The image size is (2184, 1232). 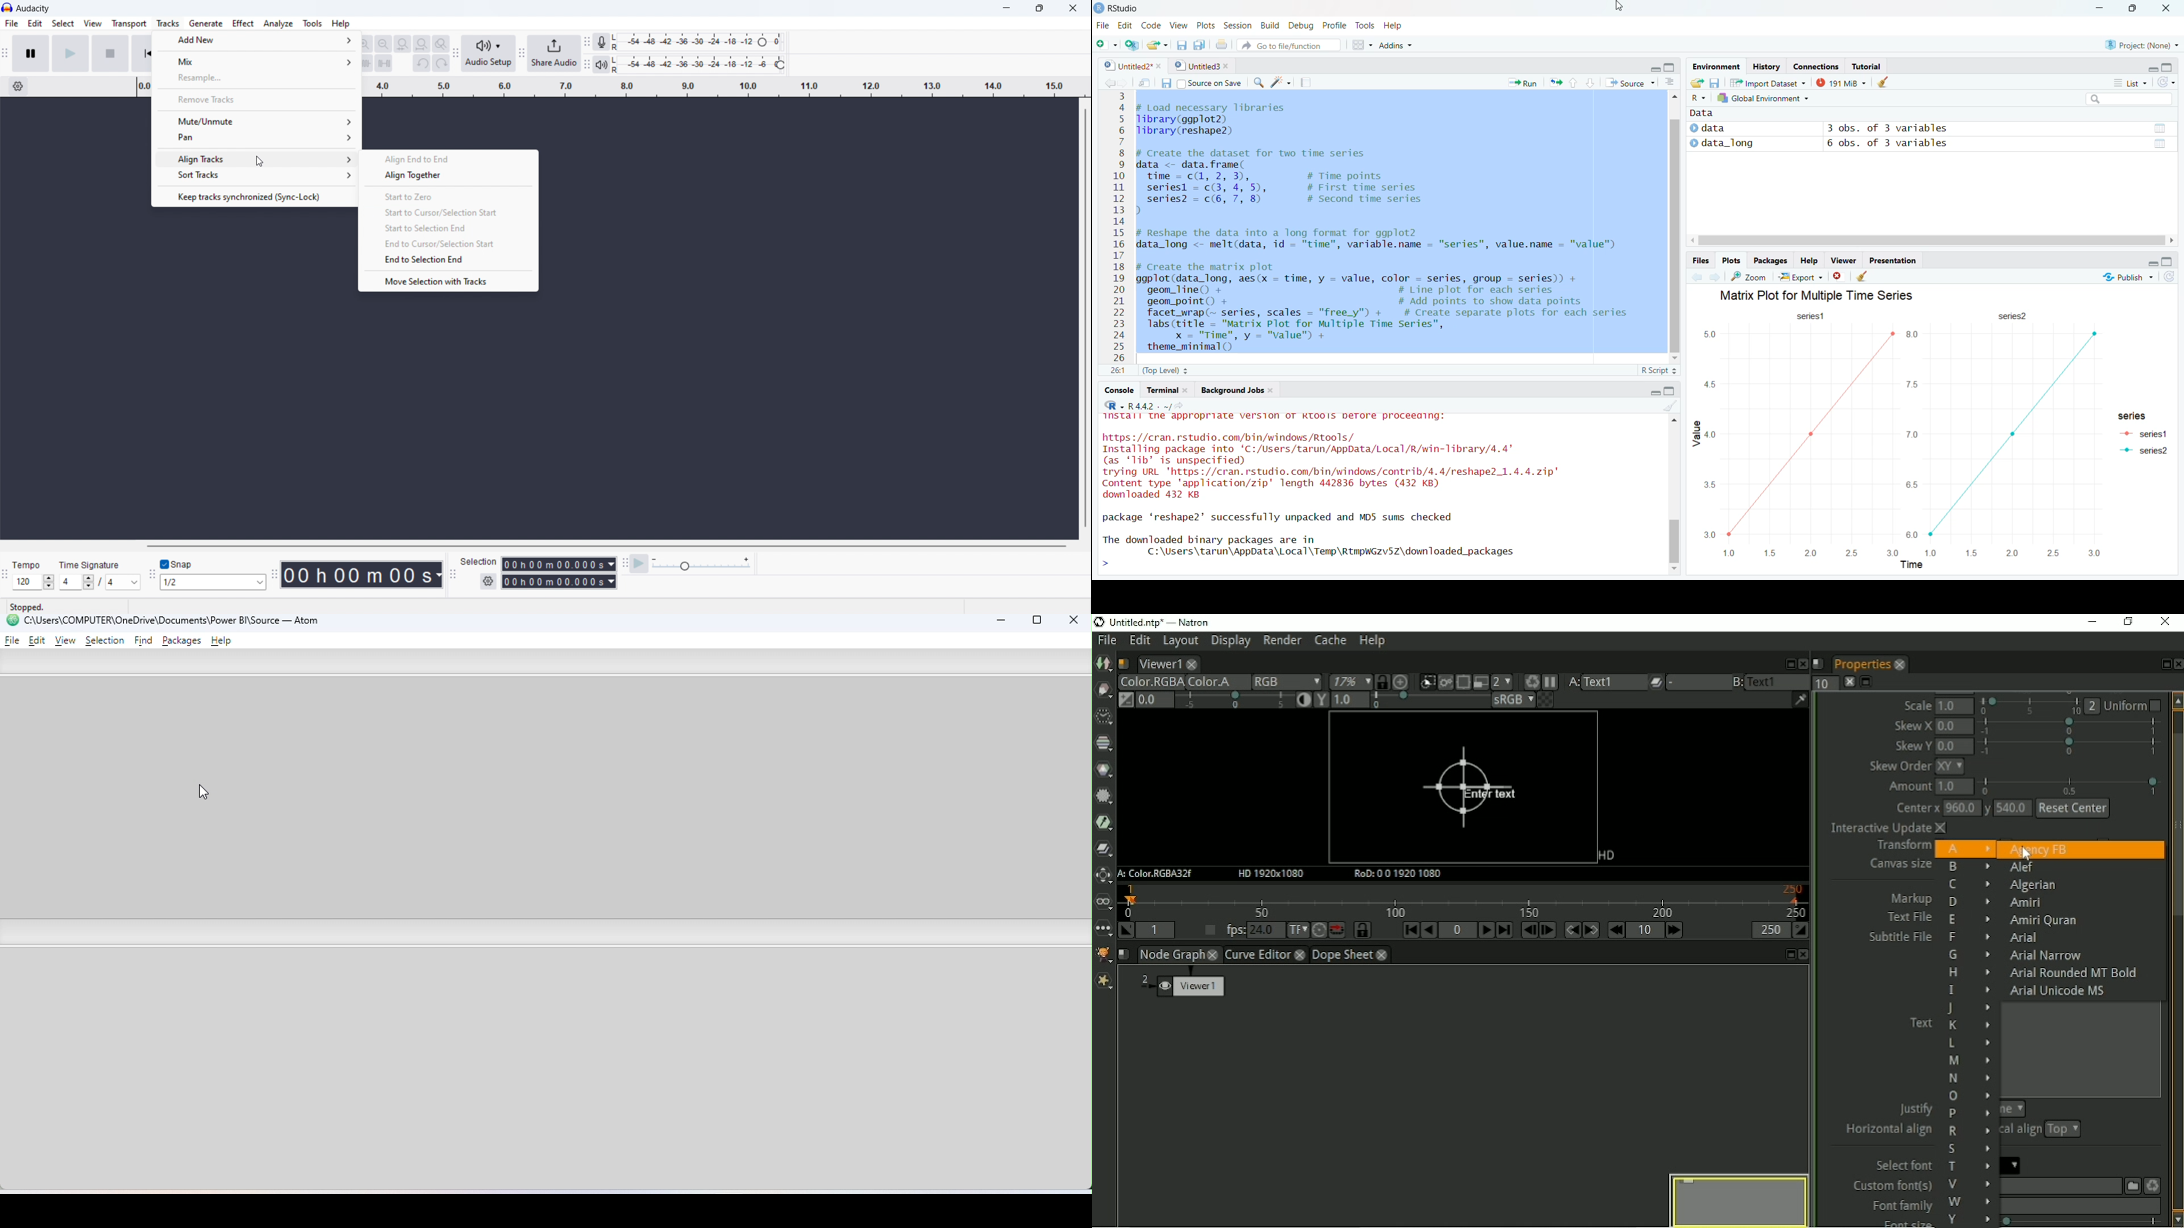 What do you see at coordinates (1814, 67) in the screenshot?
I see `Connections` at bounding box center [1814, 67].